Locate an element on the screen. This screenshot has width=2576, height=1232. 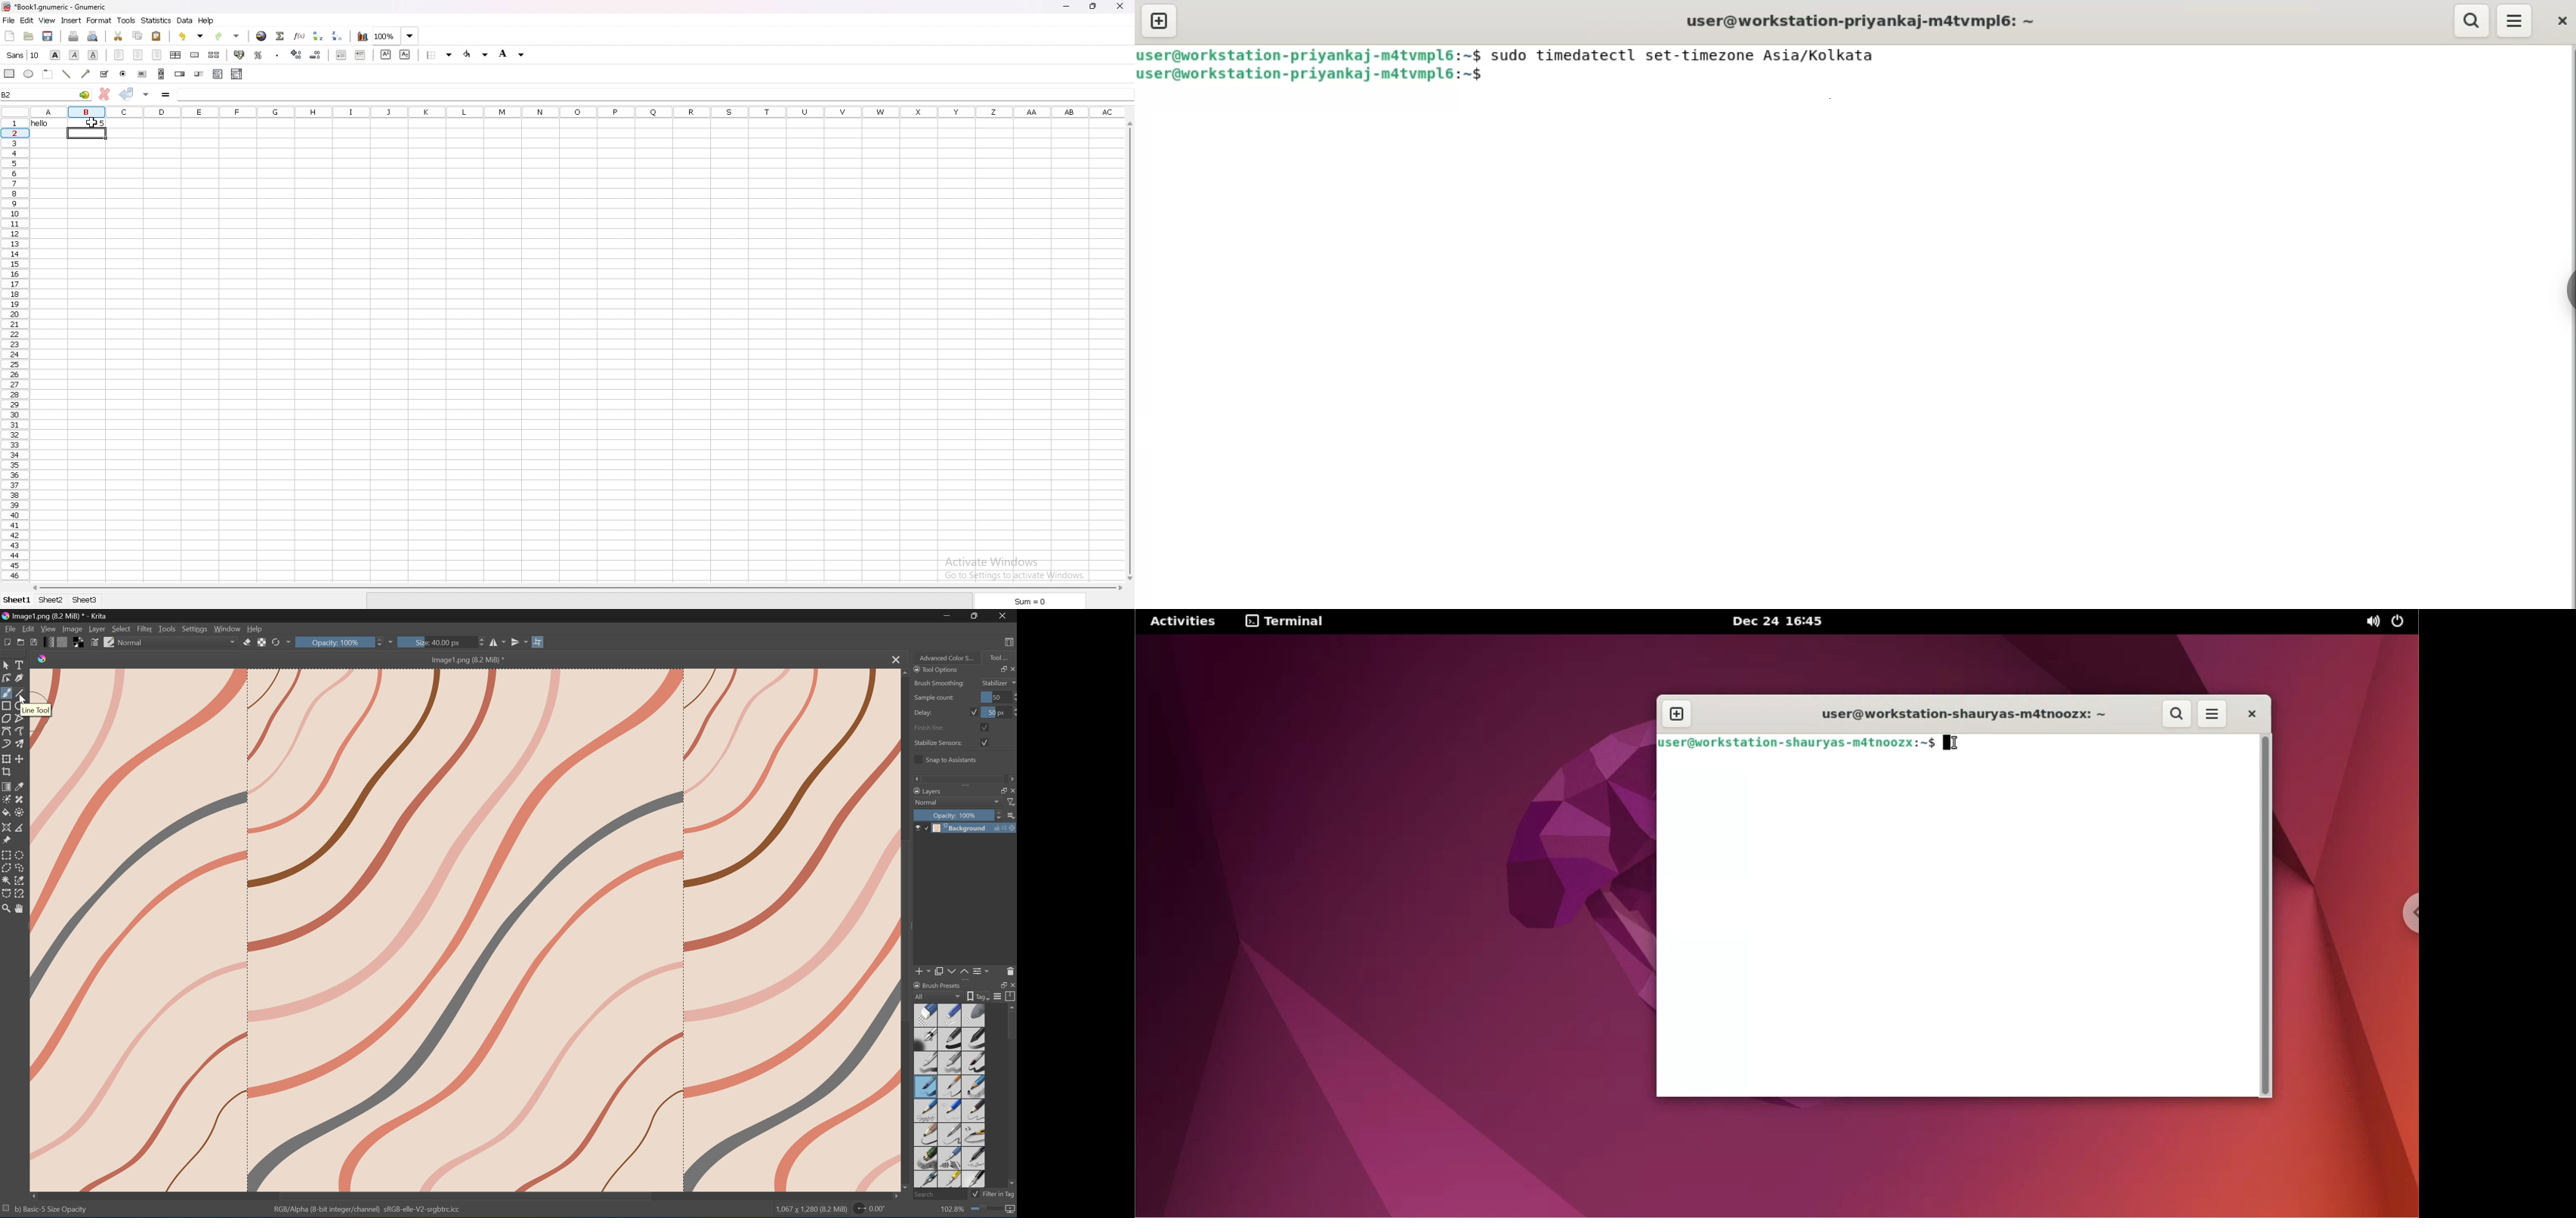
enter formula is located at coordinates (166, 95).